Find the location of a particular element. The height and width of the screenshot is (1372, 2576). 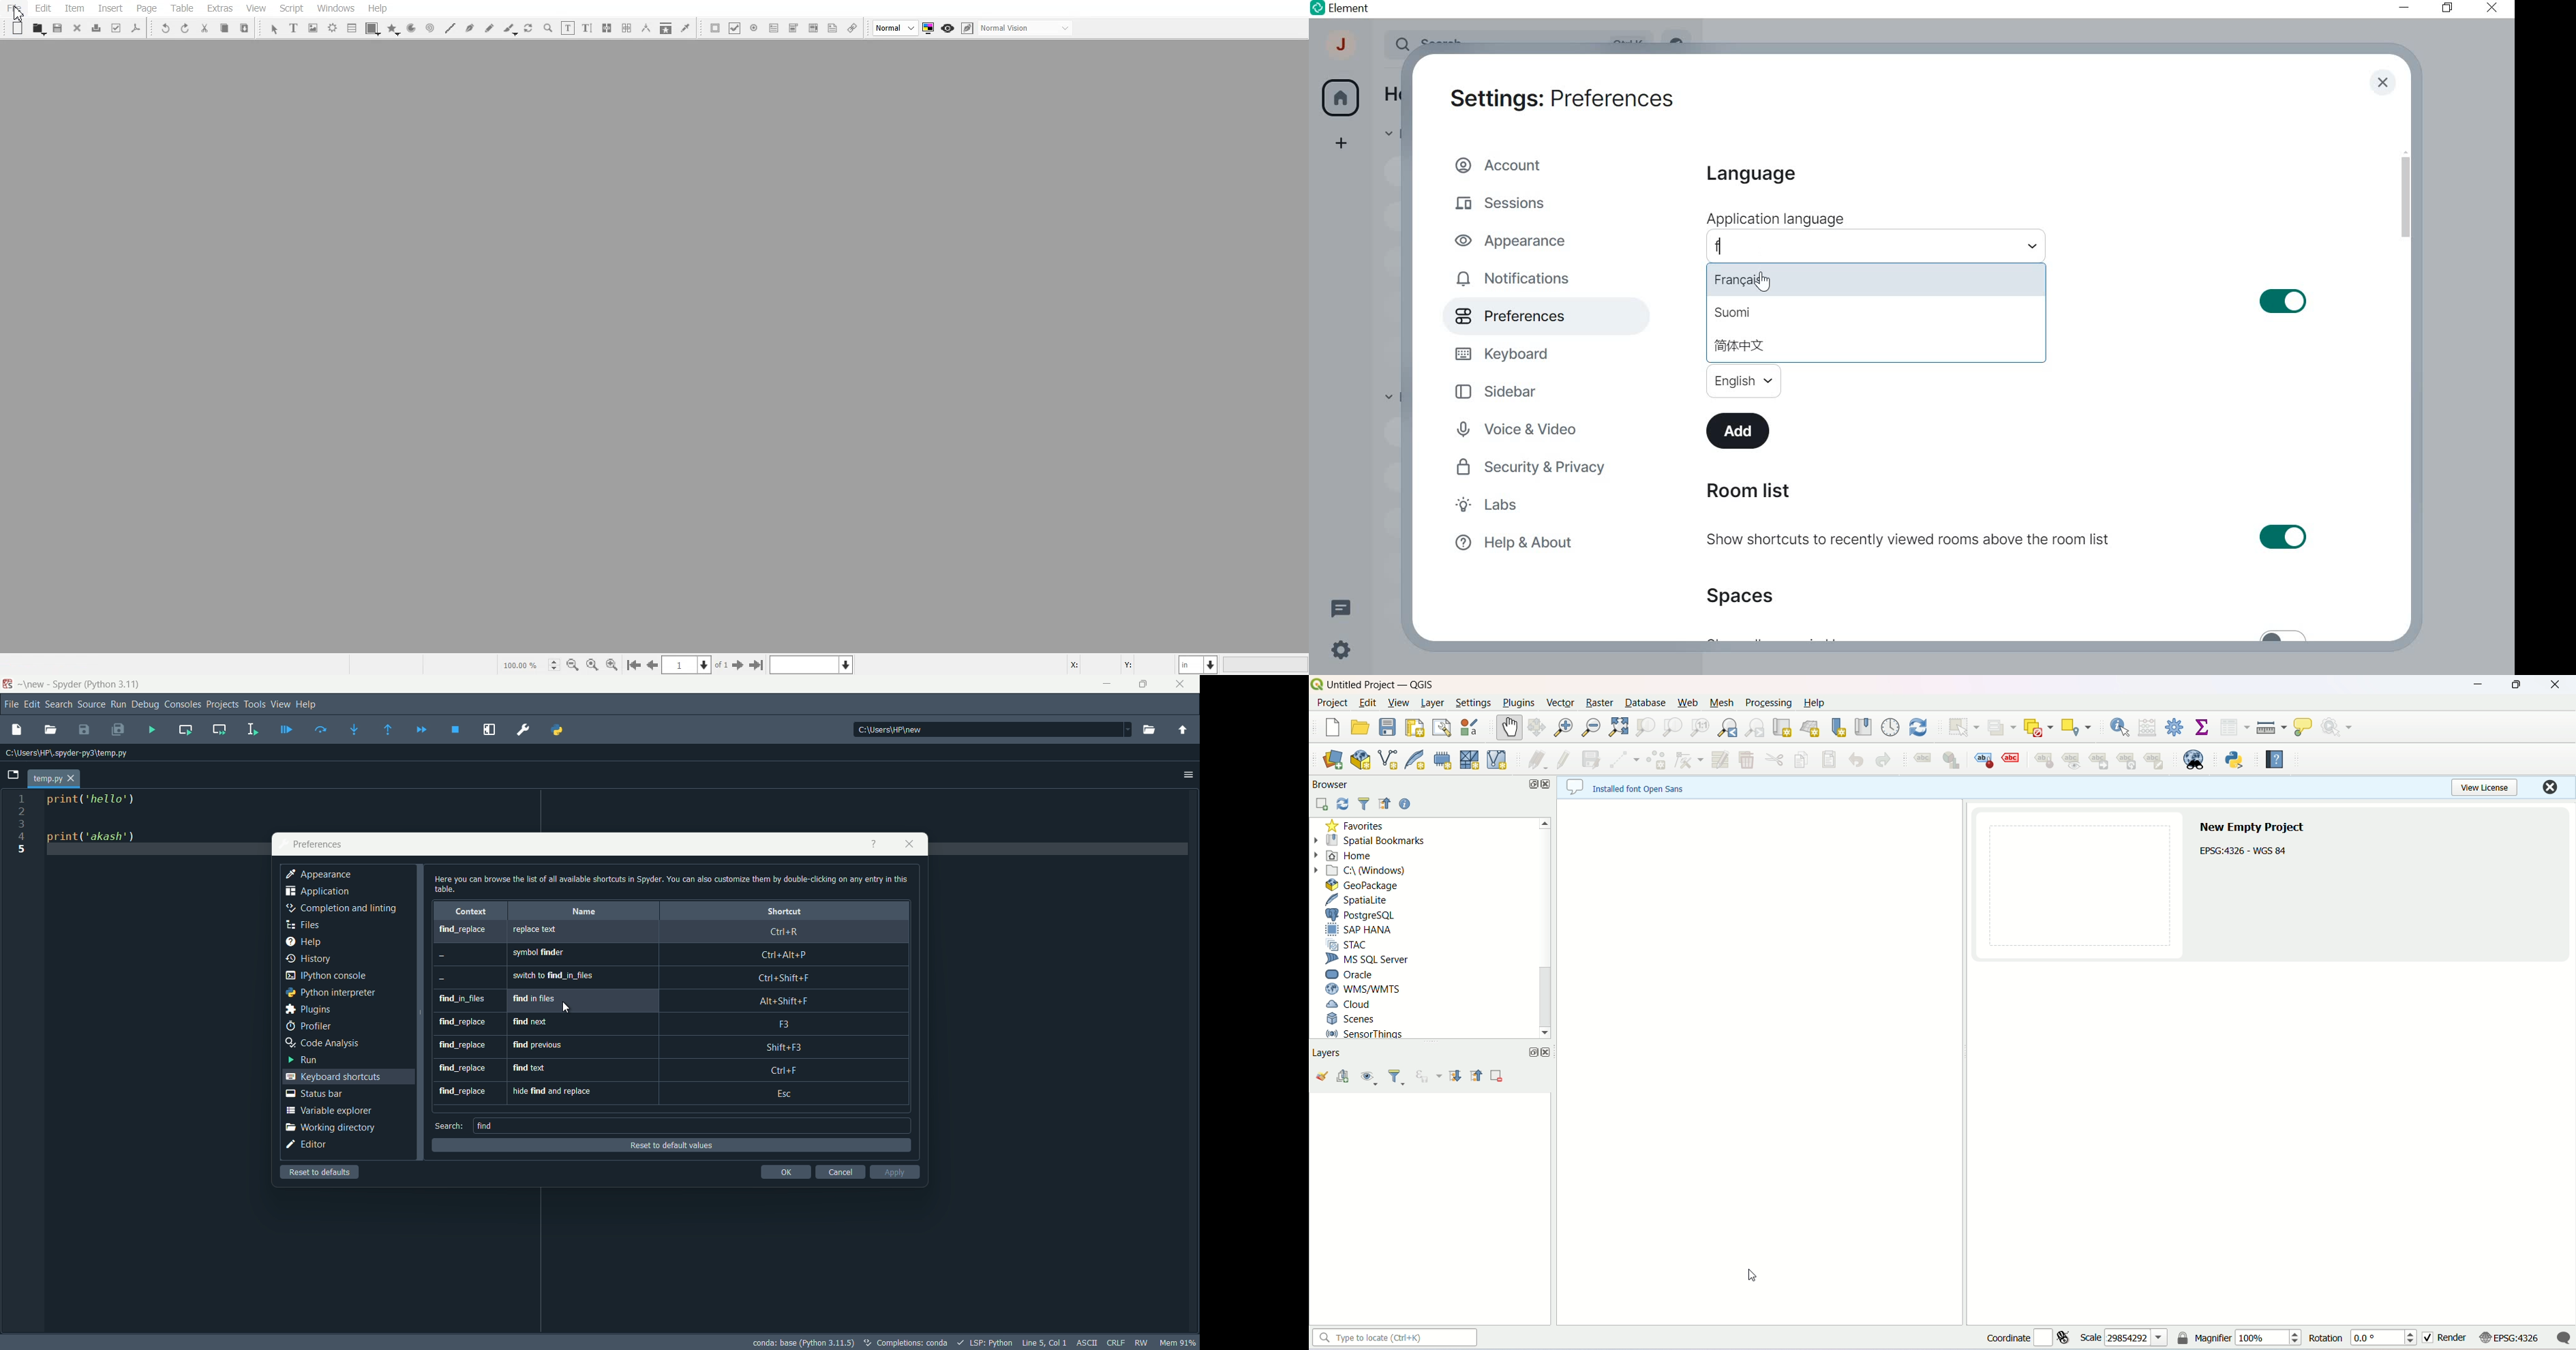

Preferences  is located at coordinates (524, 731).